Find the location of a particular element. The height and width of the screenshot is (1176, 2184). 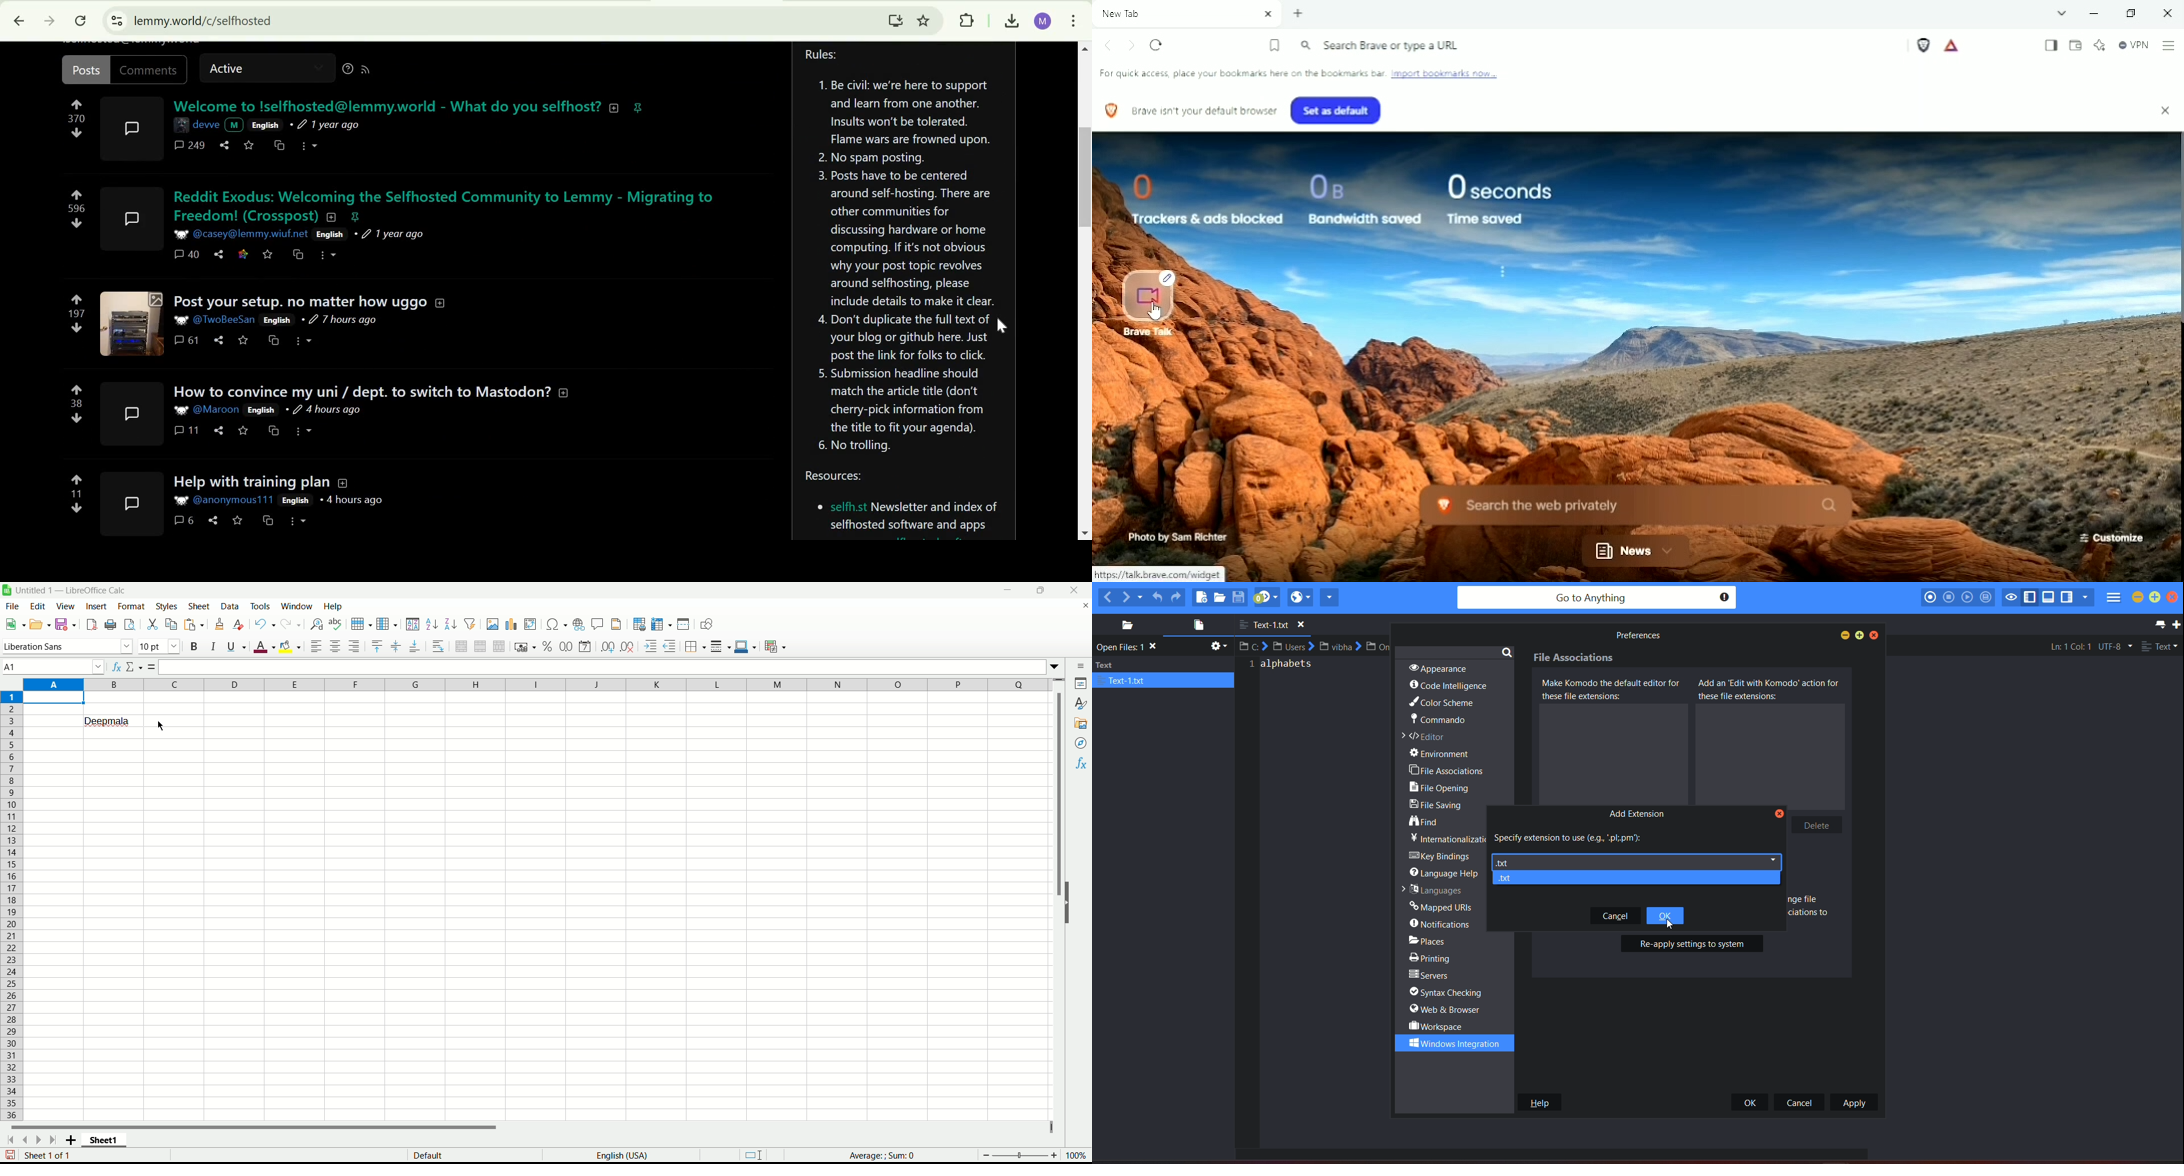

Align top is located at coordinates (376, 647).